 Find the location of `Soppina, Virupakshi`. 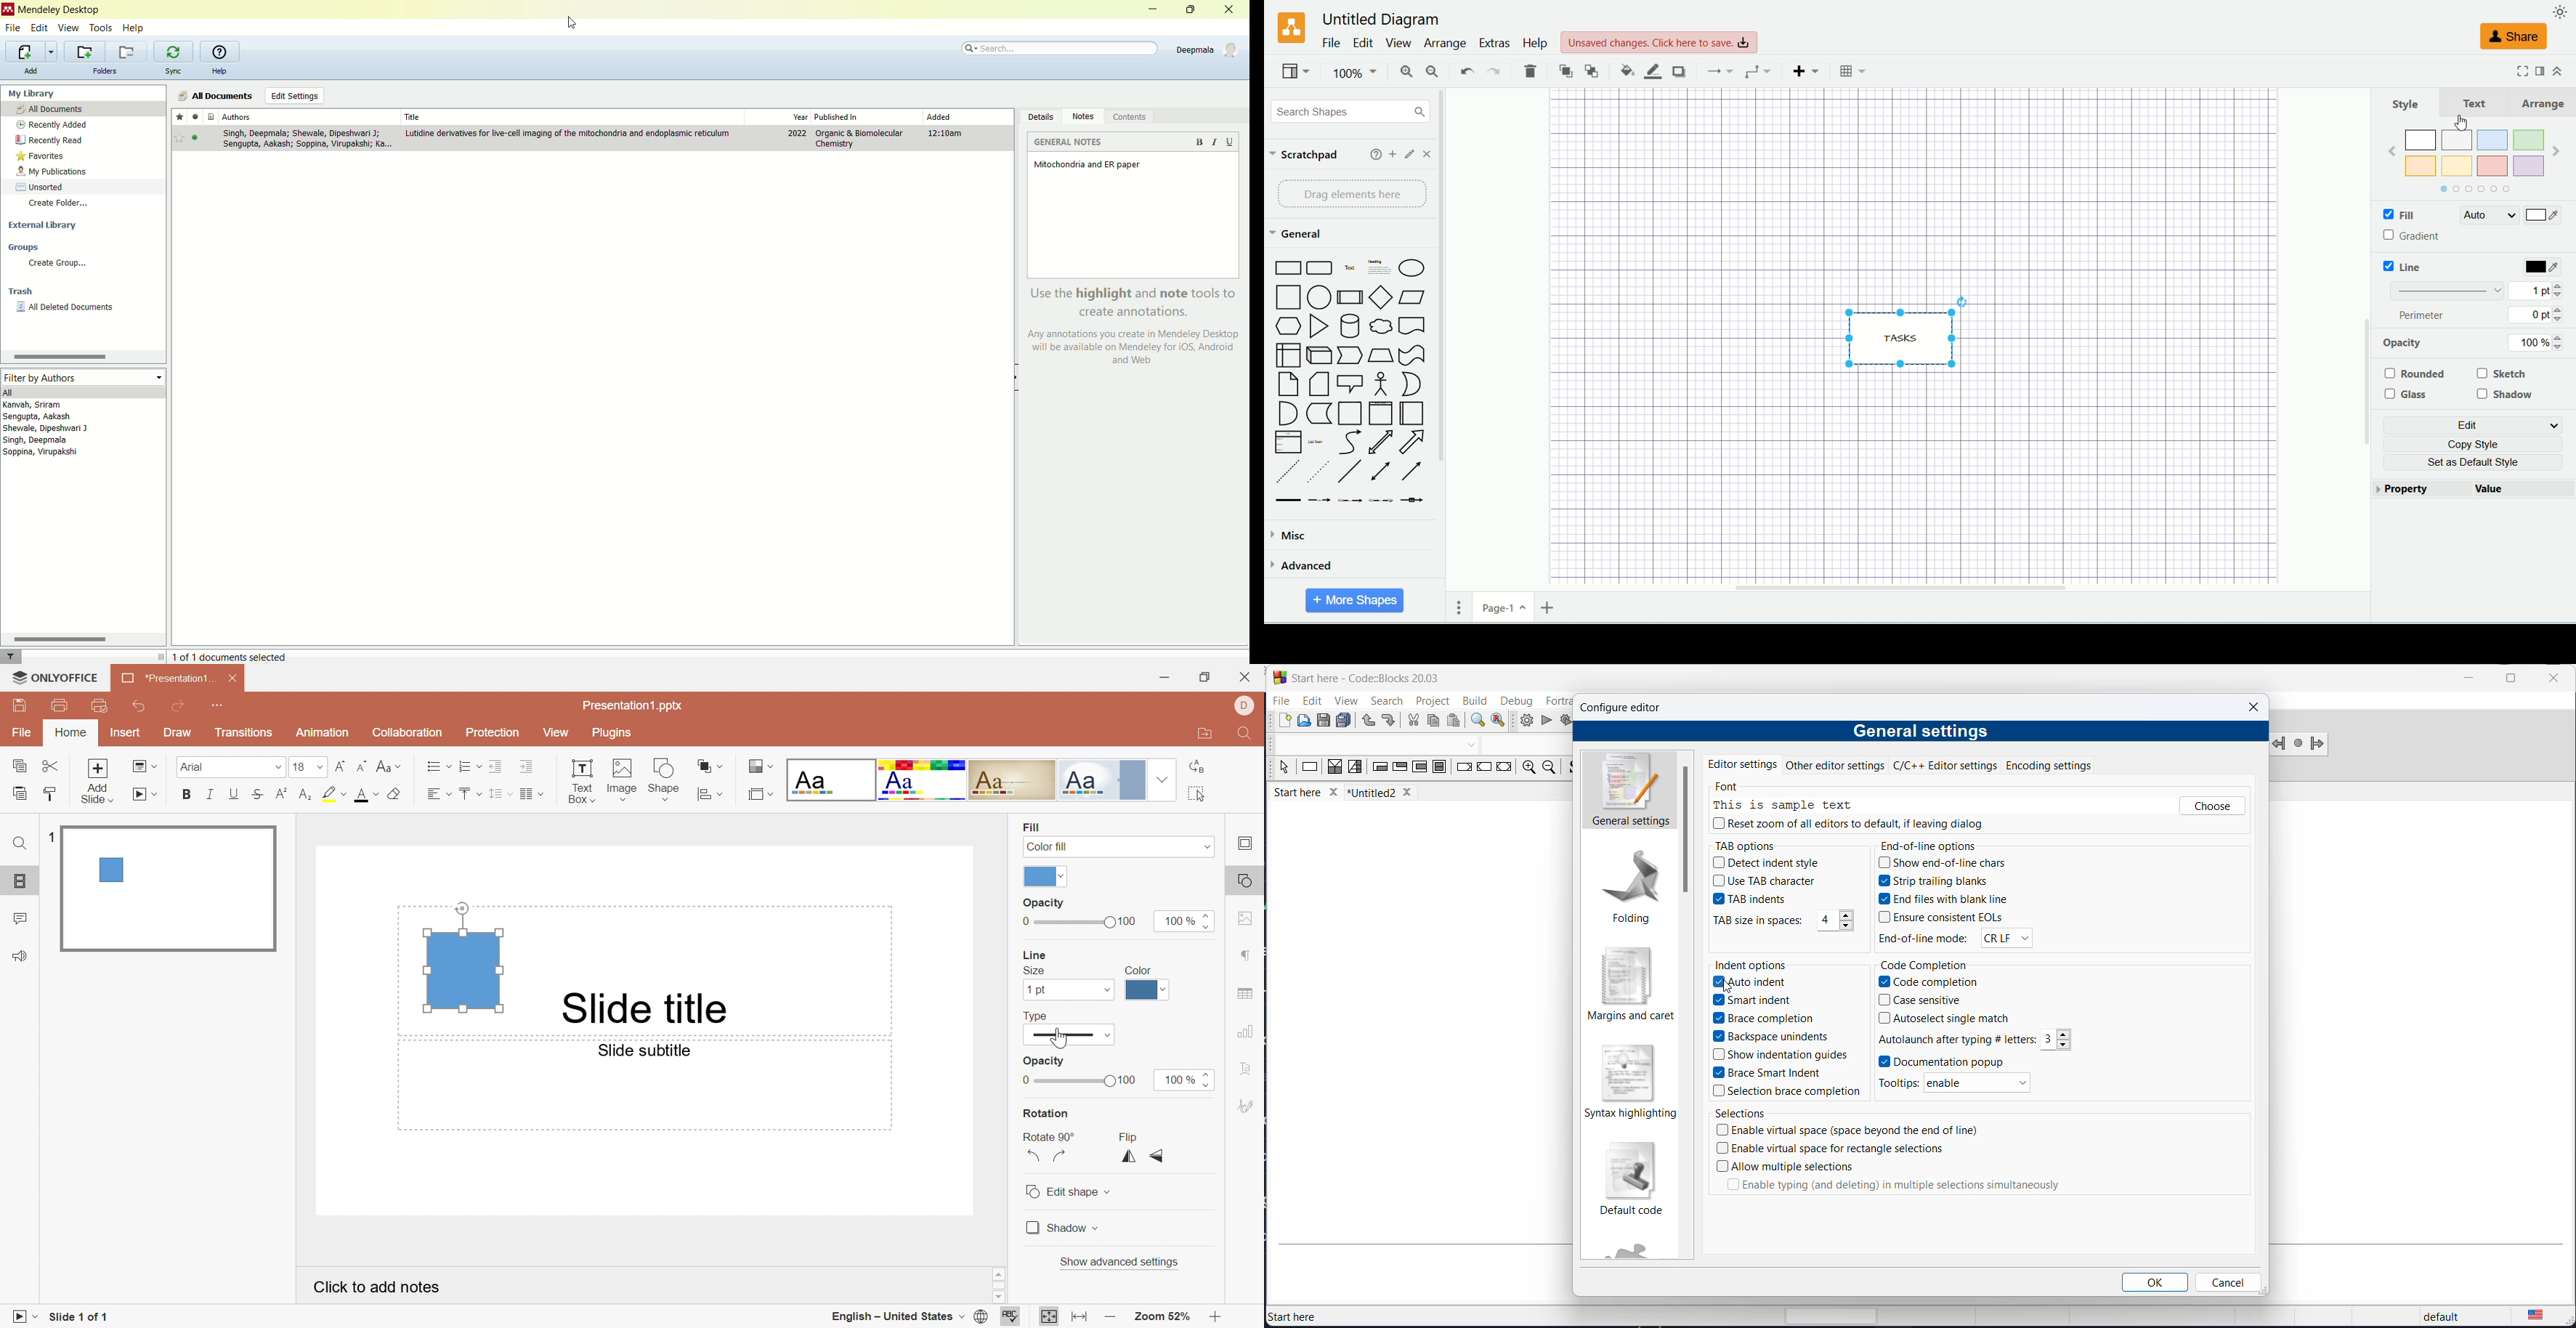

Soppina, Virupakshi is located at coordinates (40, 454).